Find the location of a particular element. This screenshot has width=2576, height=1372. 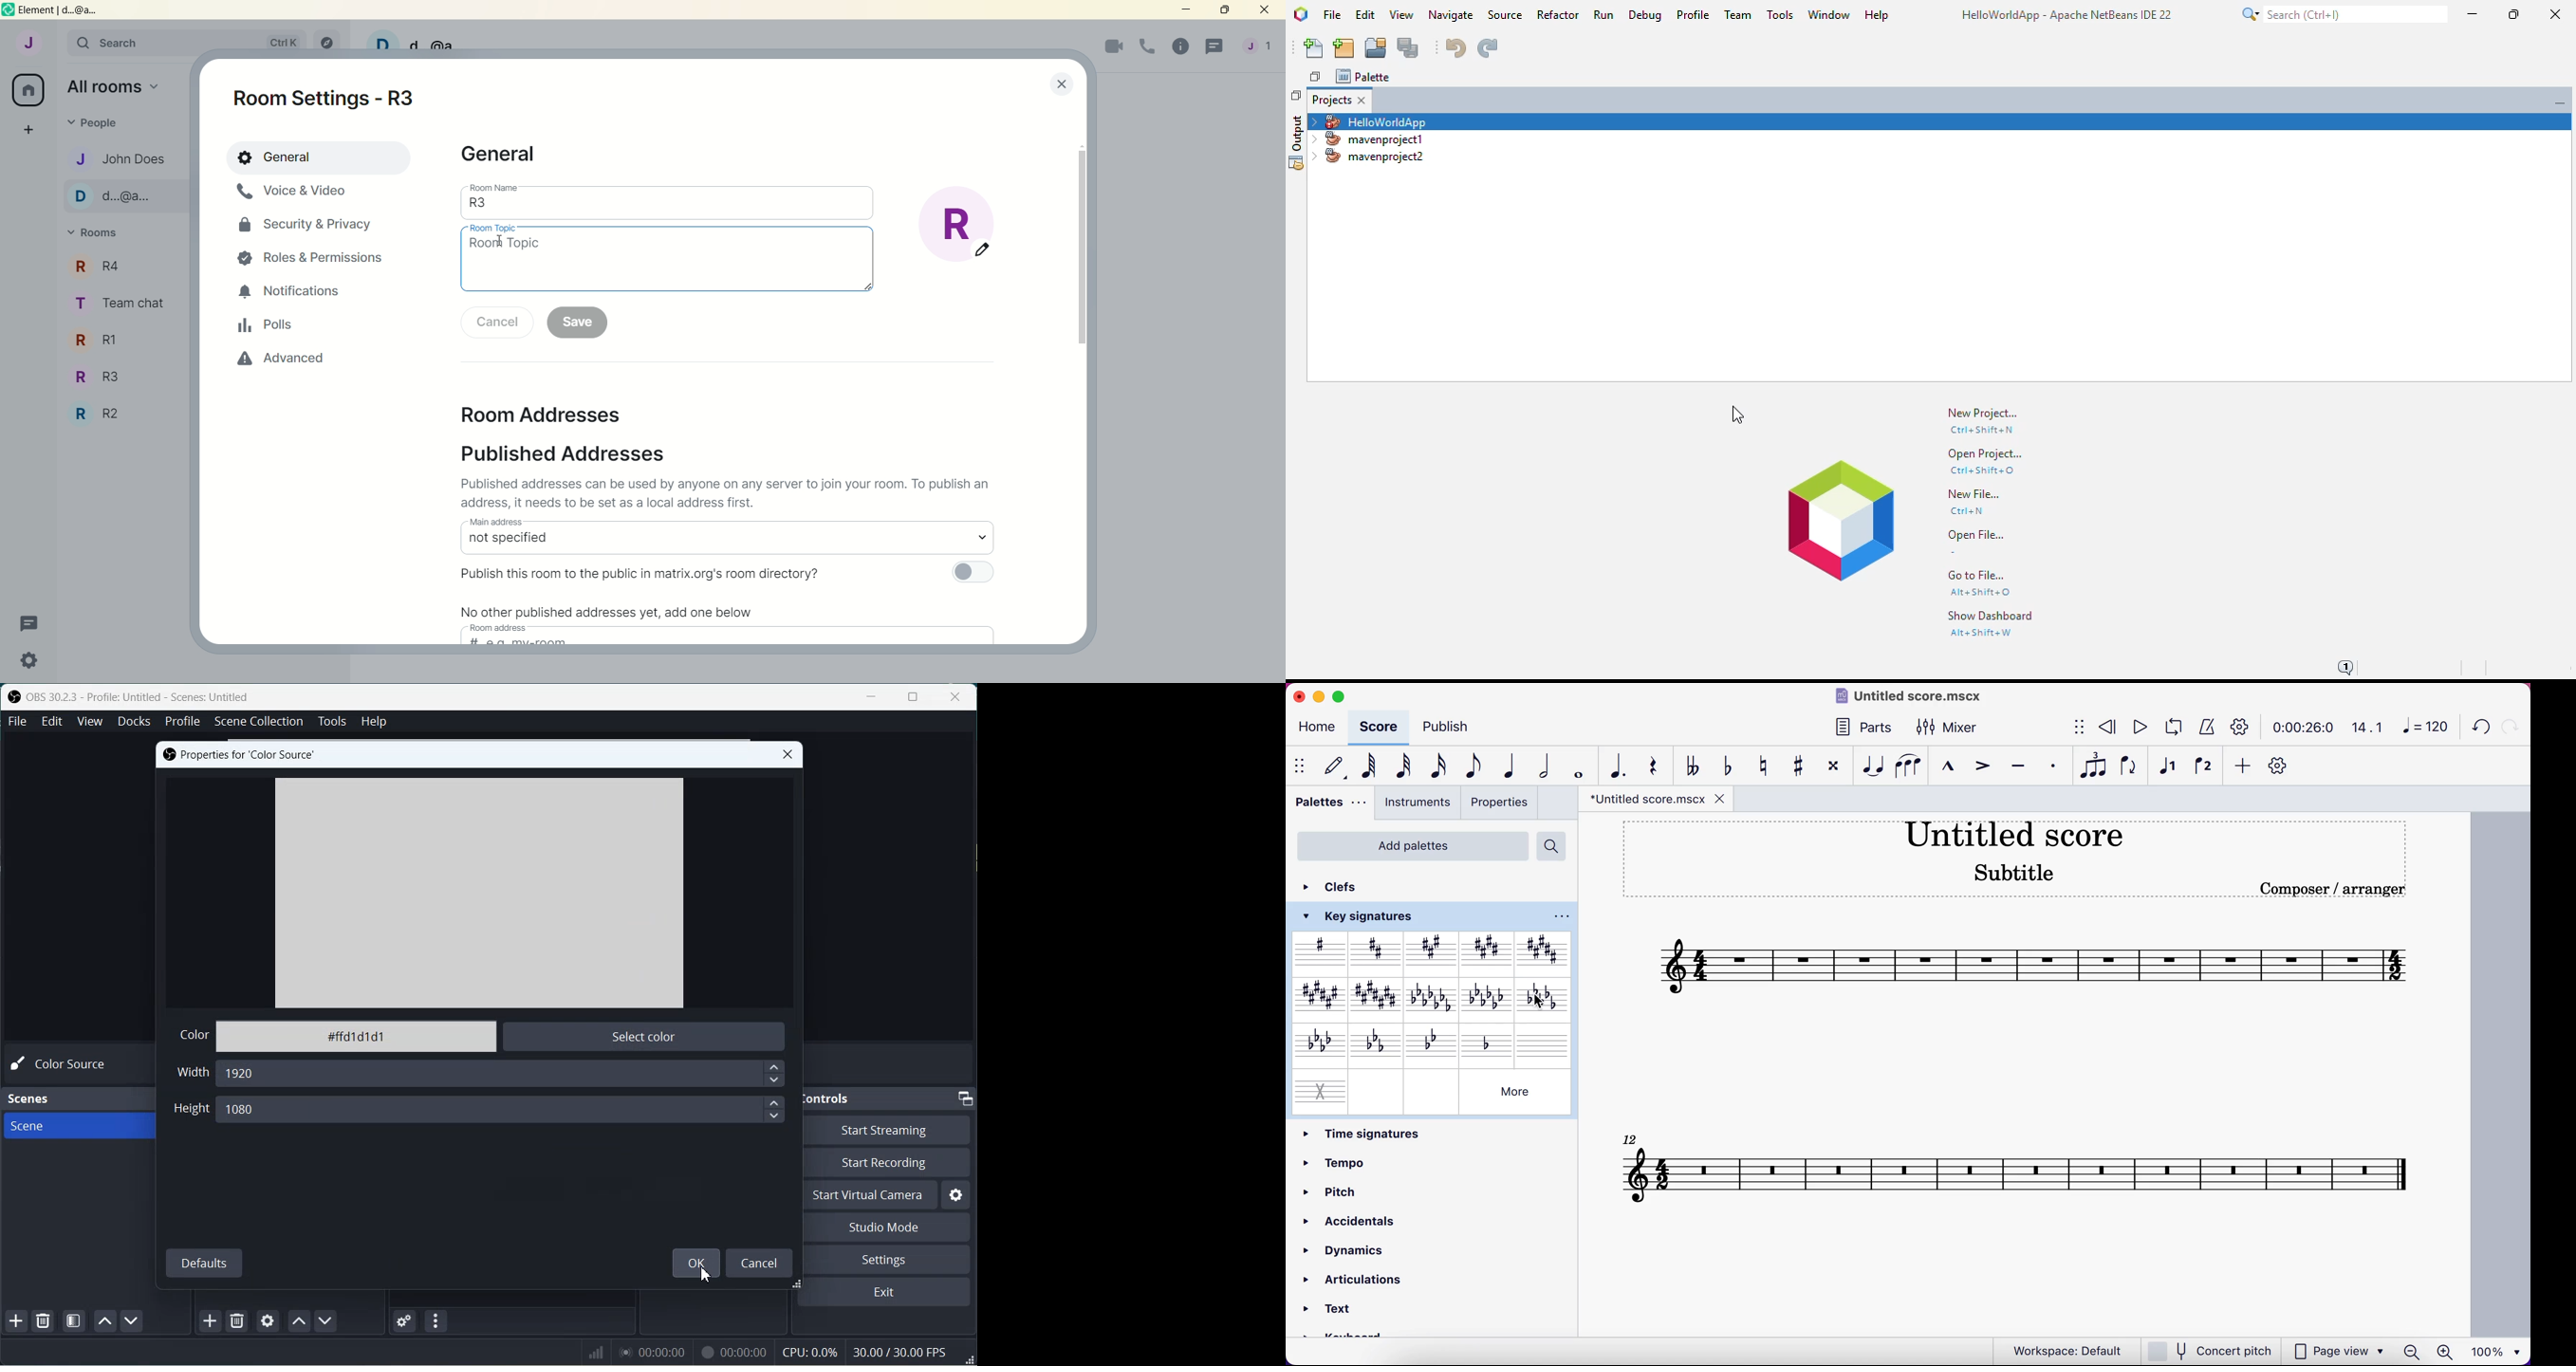

account menu is located at coordinates (1258, 48).